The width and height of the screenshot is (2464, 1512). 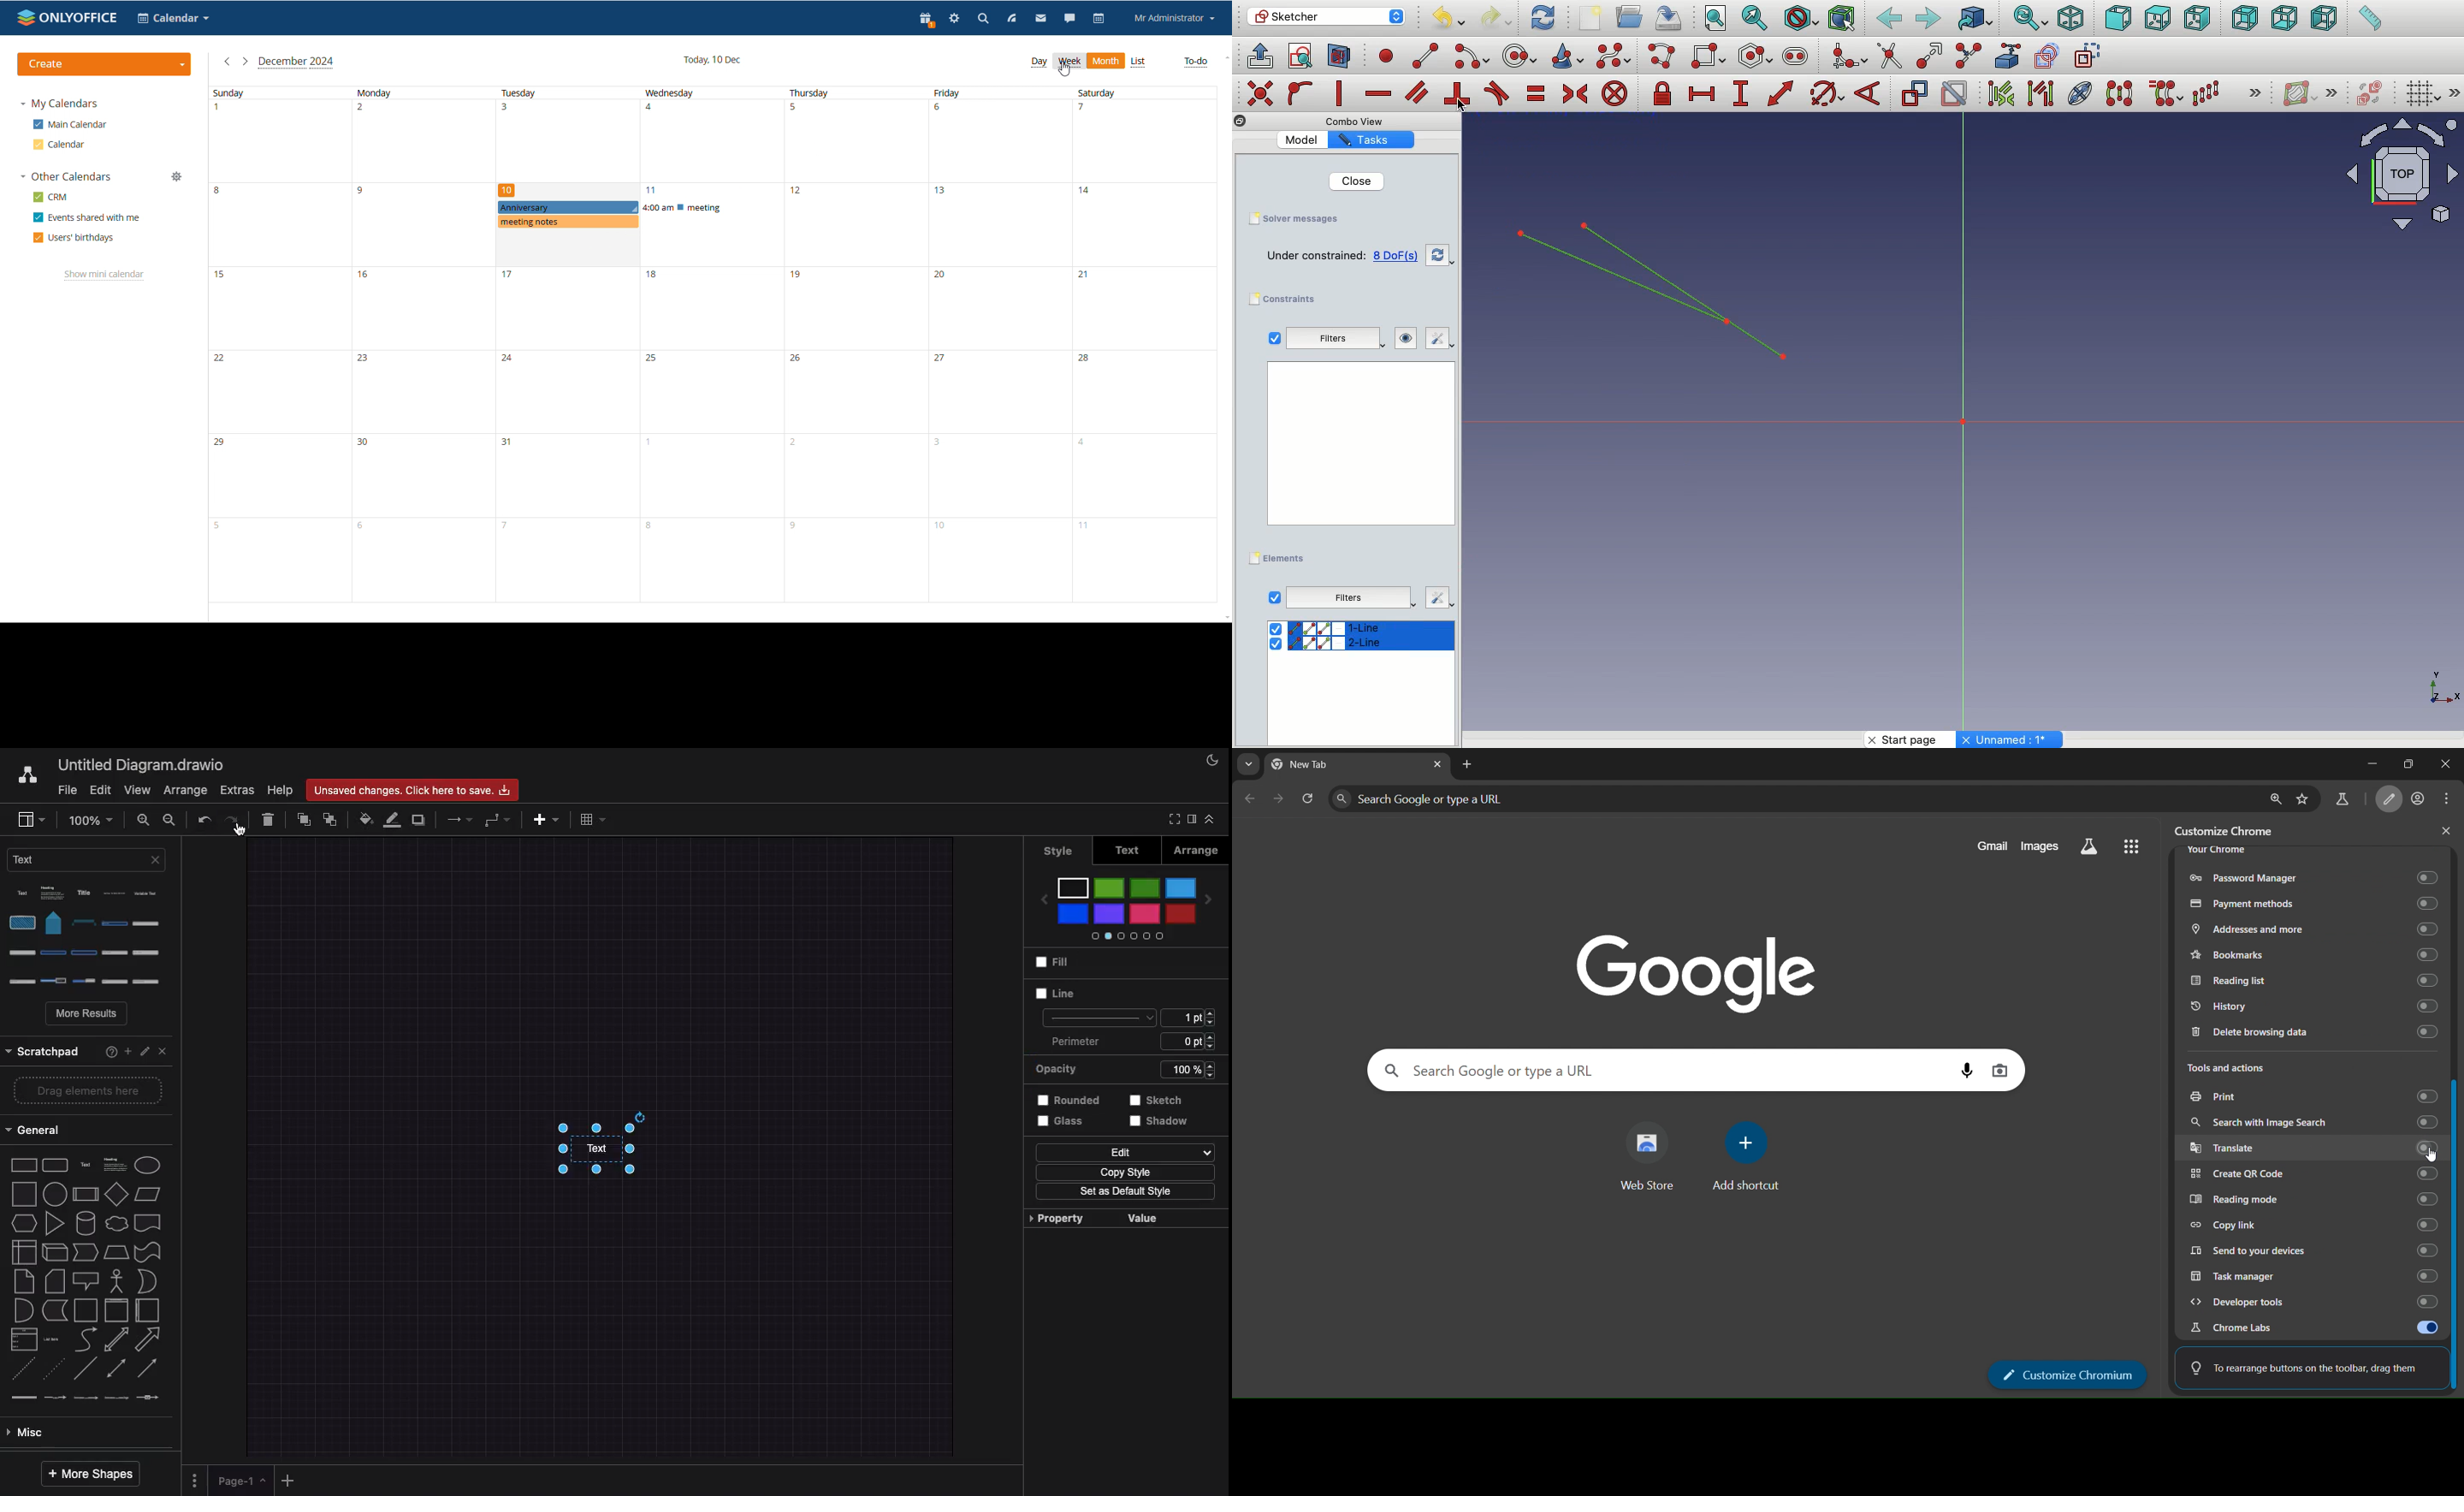 I want to click on talk, so click(x=1070, y=18).